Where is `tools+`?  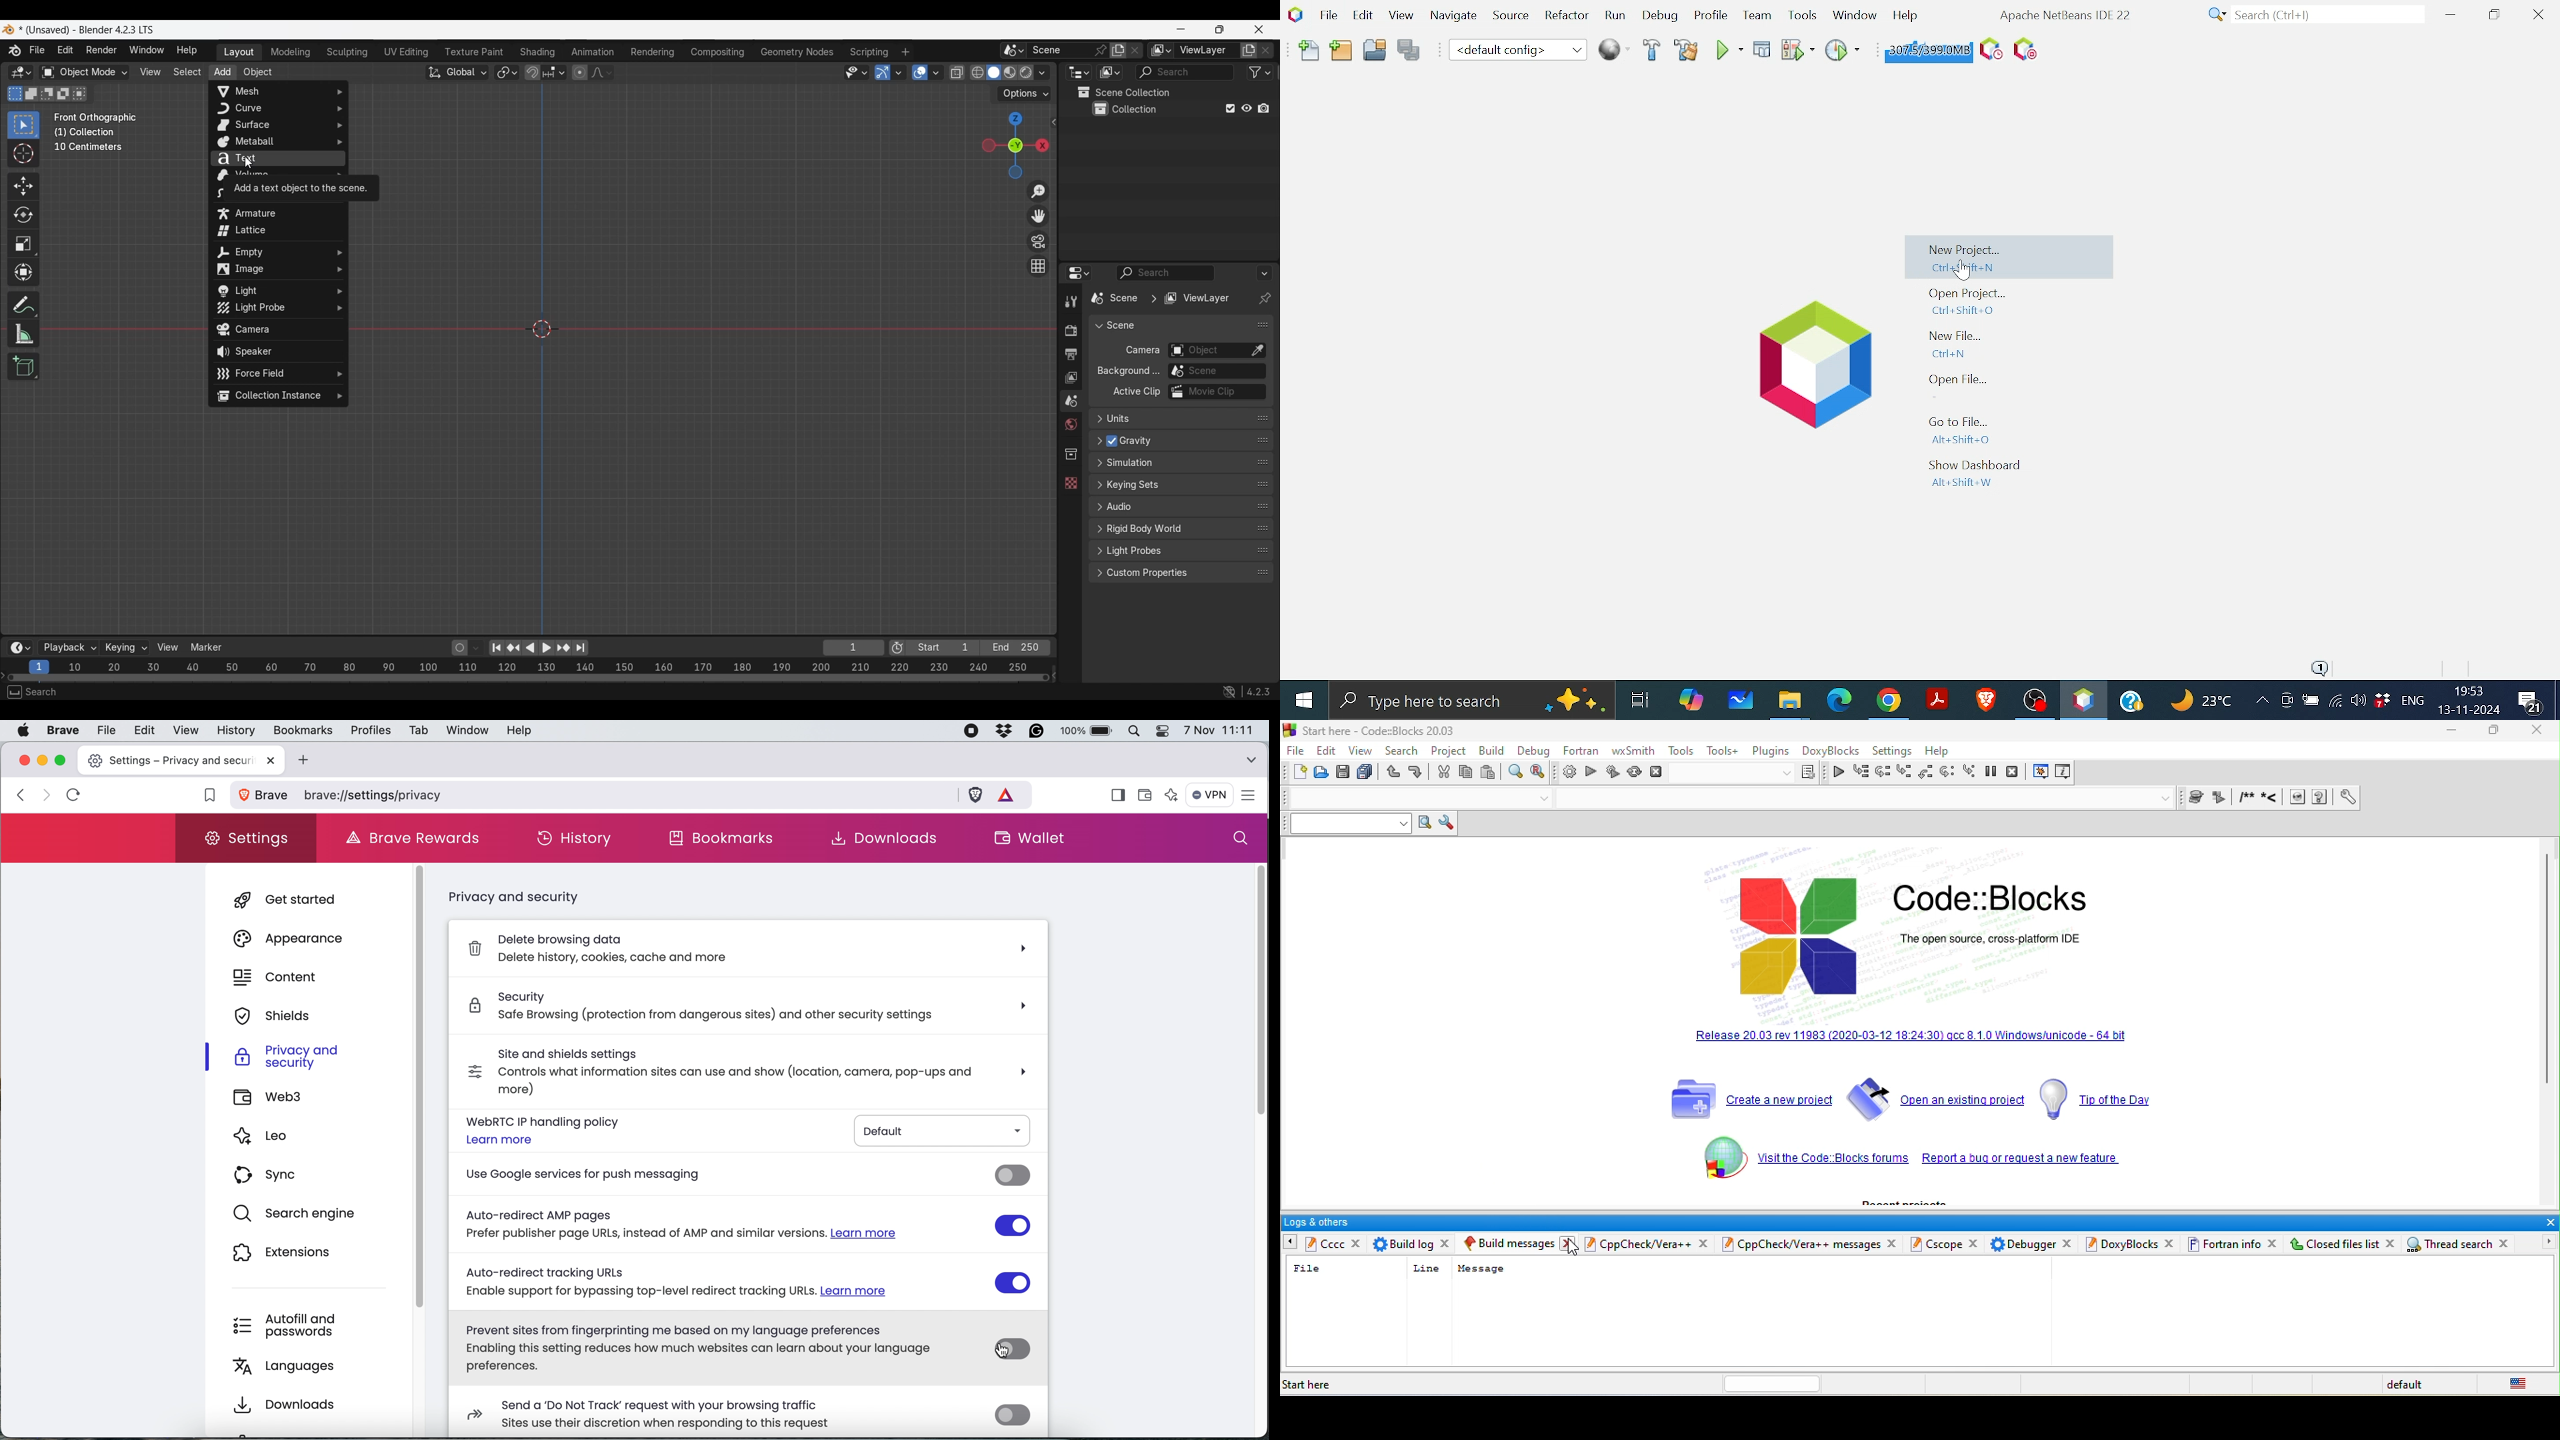
tools+ is located at coordinates (1723, 752).